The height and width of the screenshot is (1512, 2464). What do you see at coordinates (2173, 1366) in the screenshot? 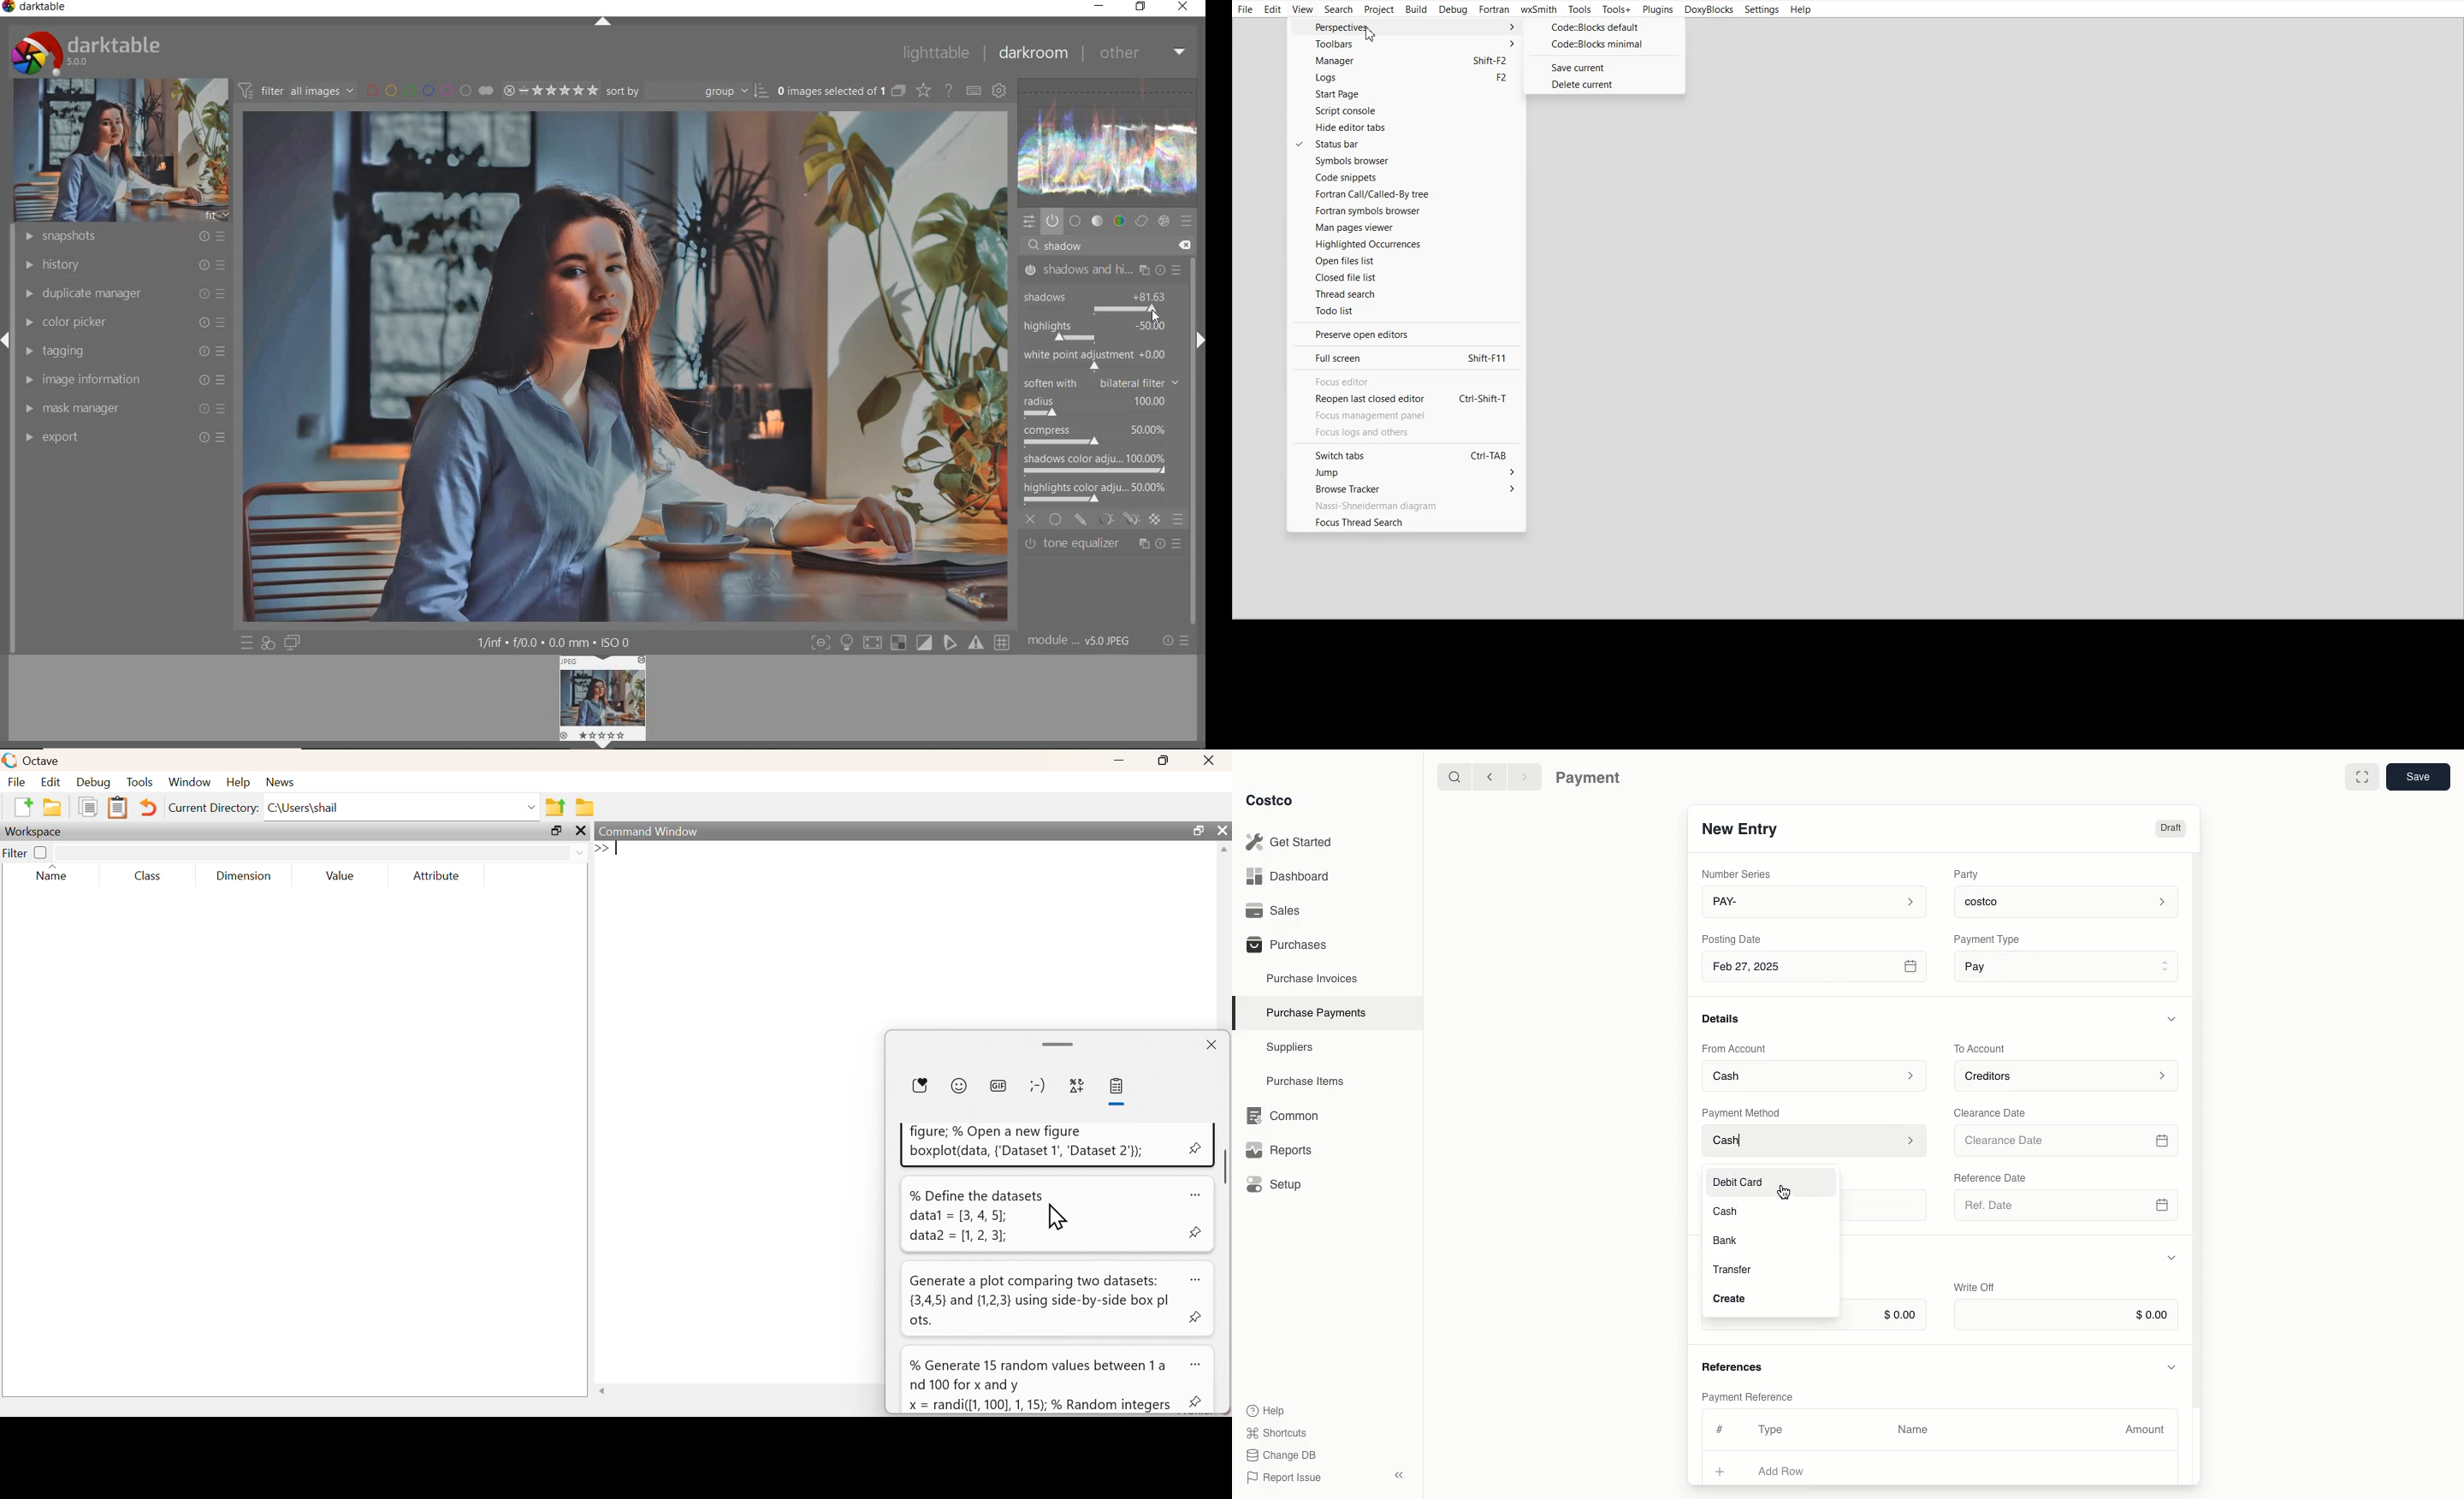
I see `Hide` at bounding box center [2173, 1366].